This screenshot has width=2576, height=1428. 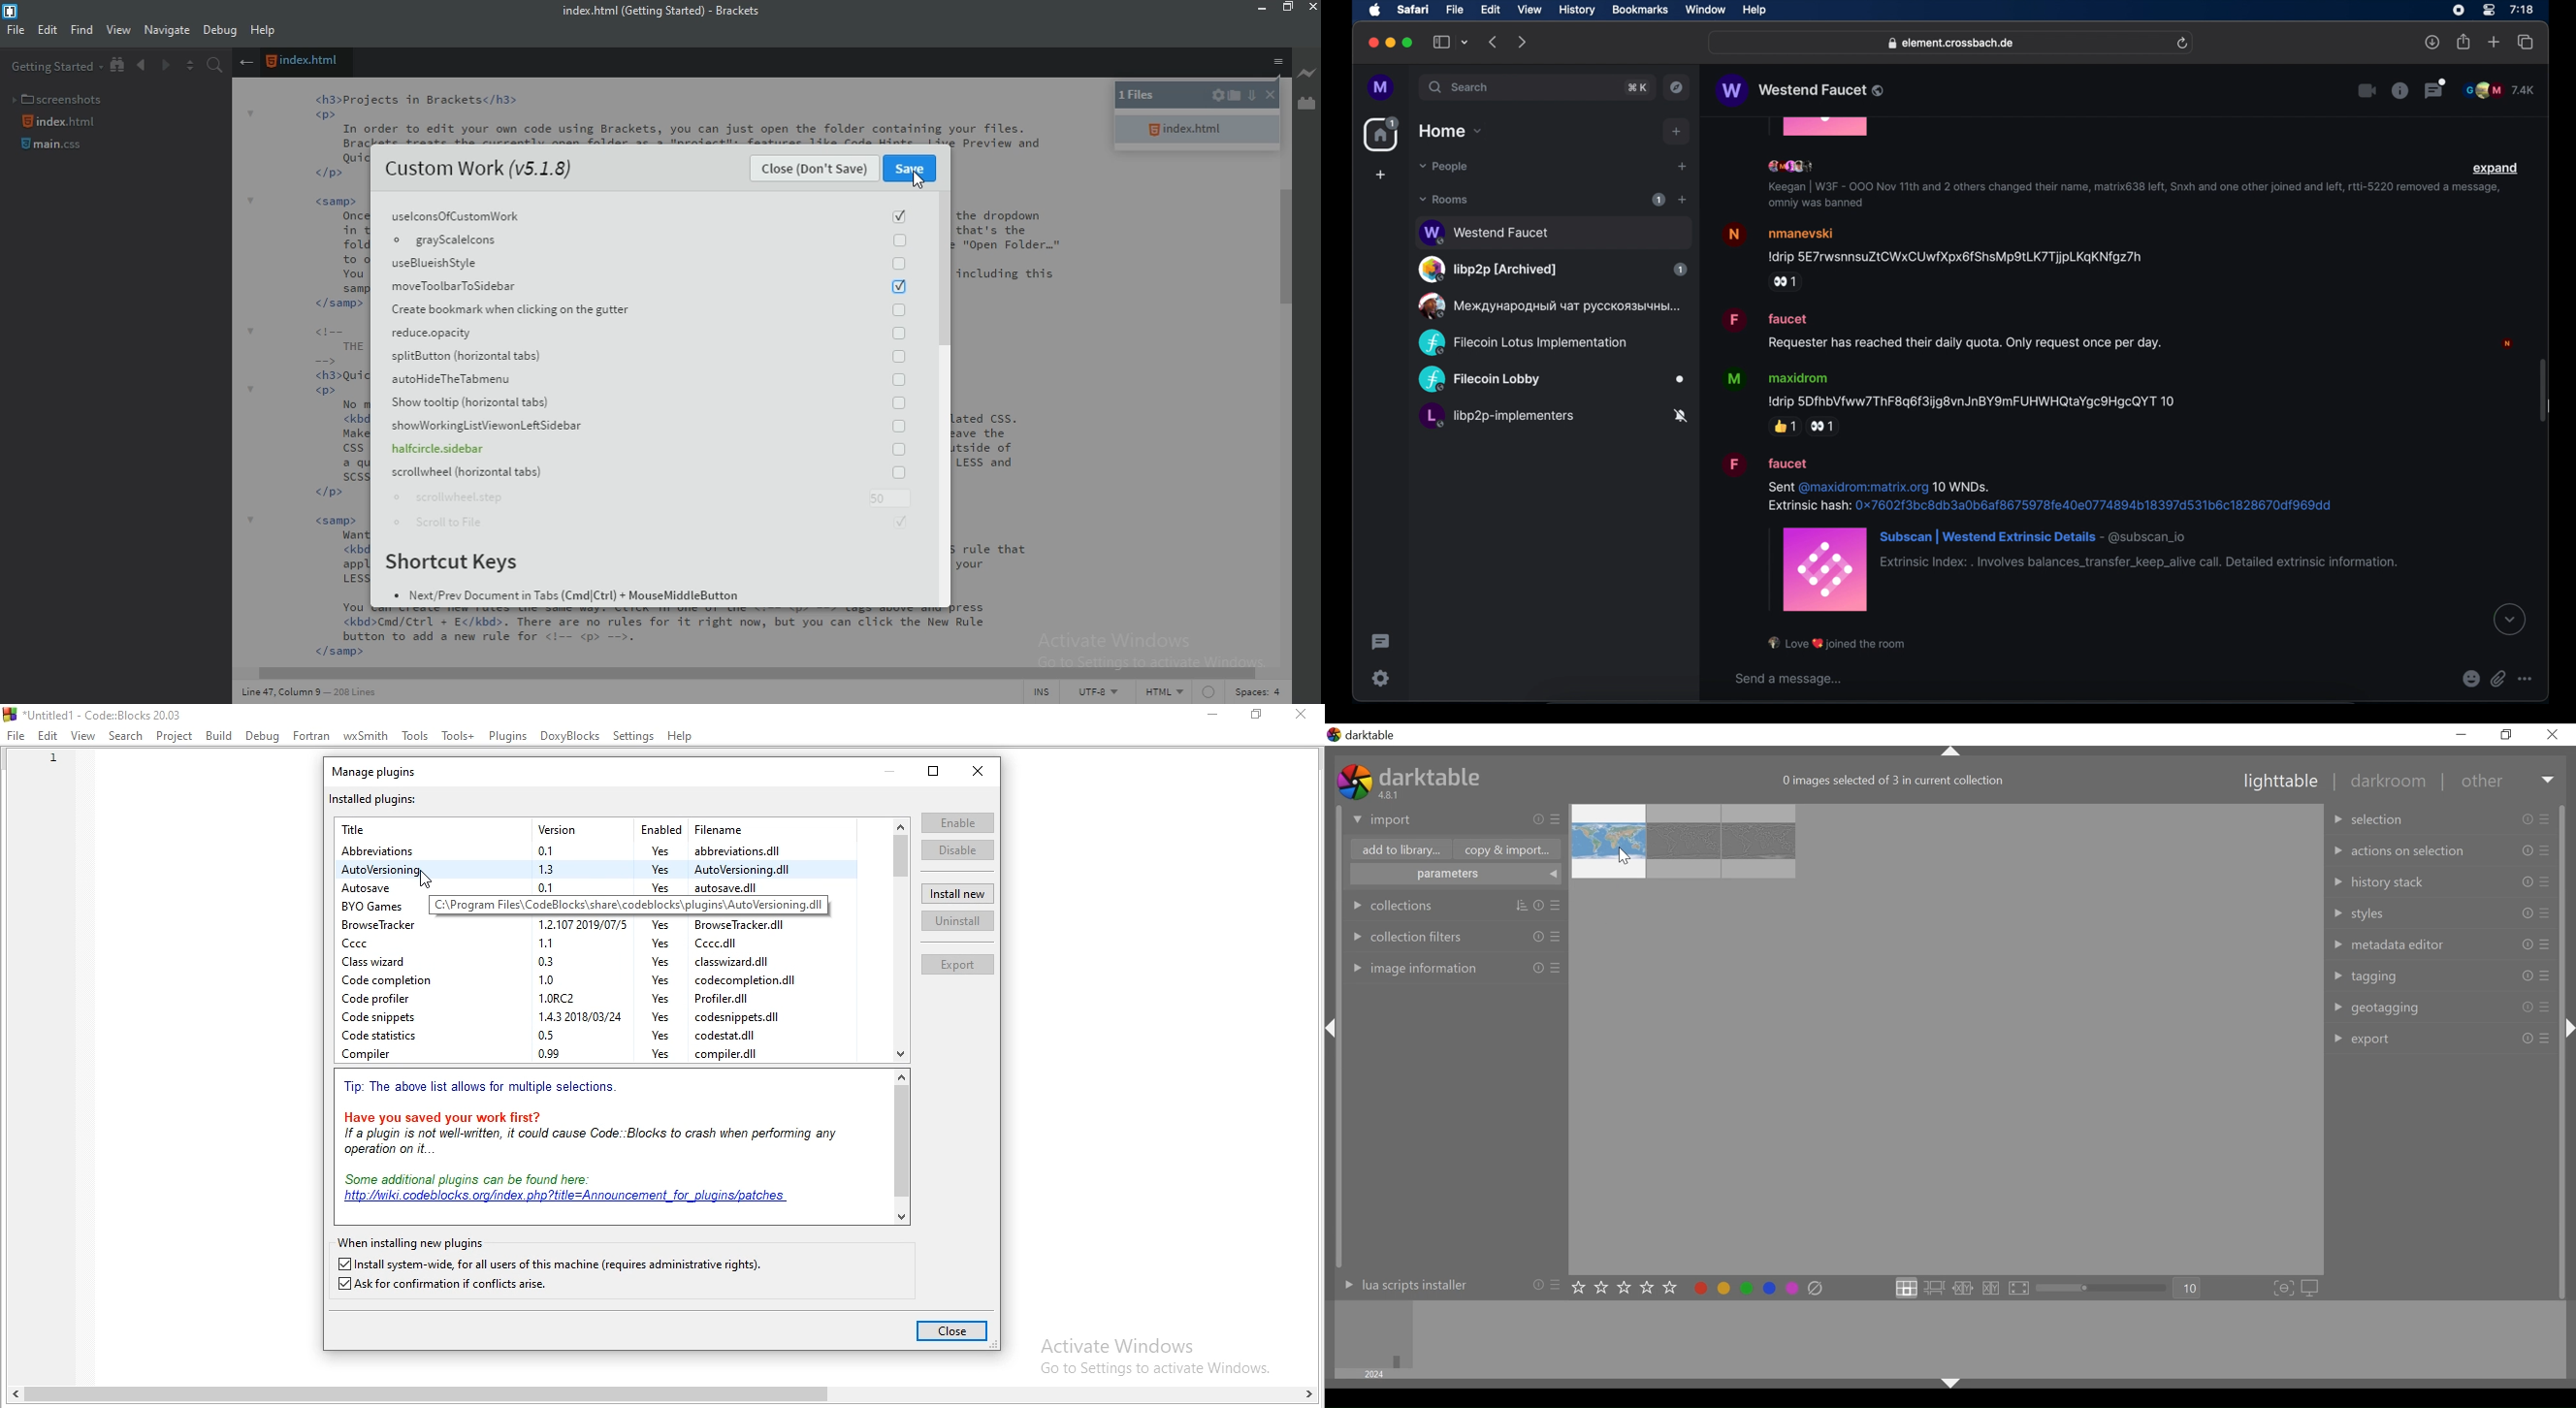 I want to click on expand, so click(x=2496, y=169).